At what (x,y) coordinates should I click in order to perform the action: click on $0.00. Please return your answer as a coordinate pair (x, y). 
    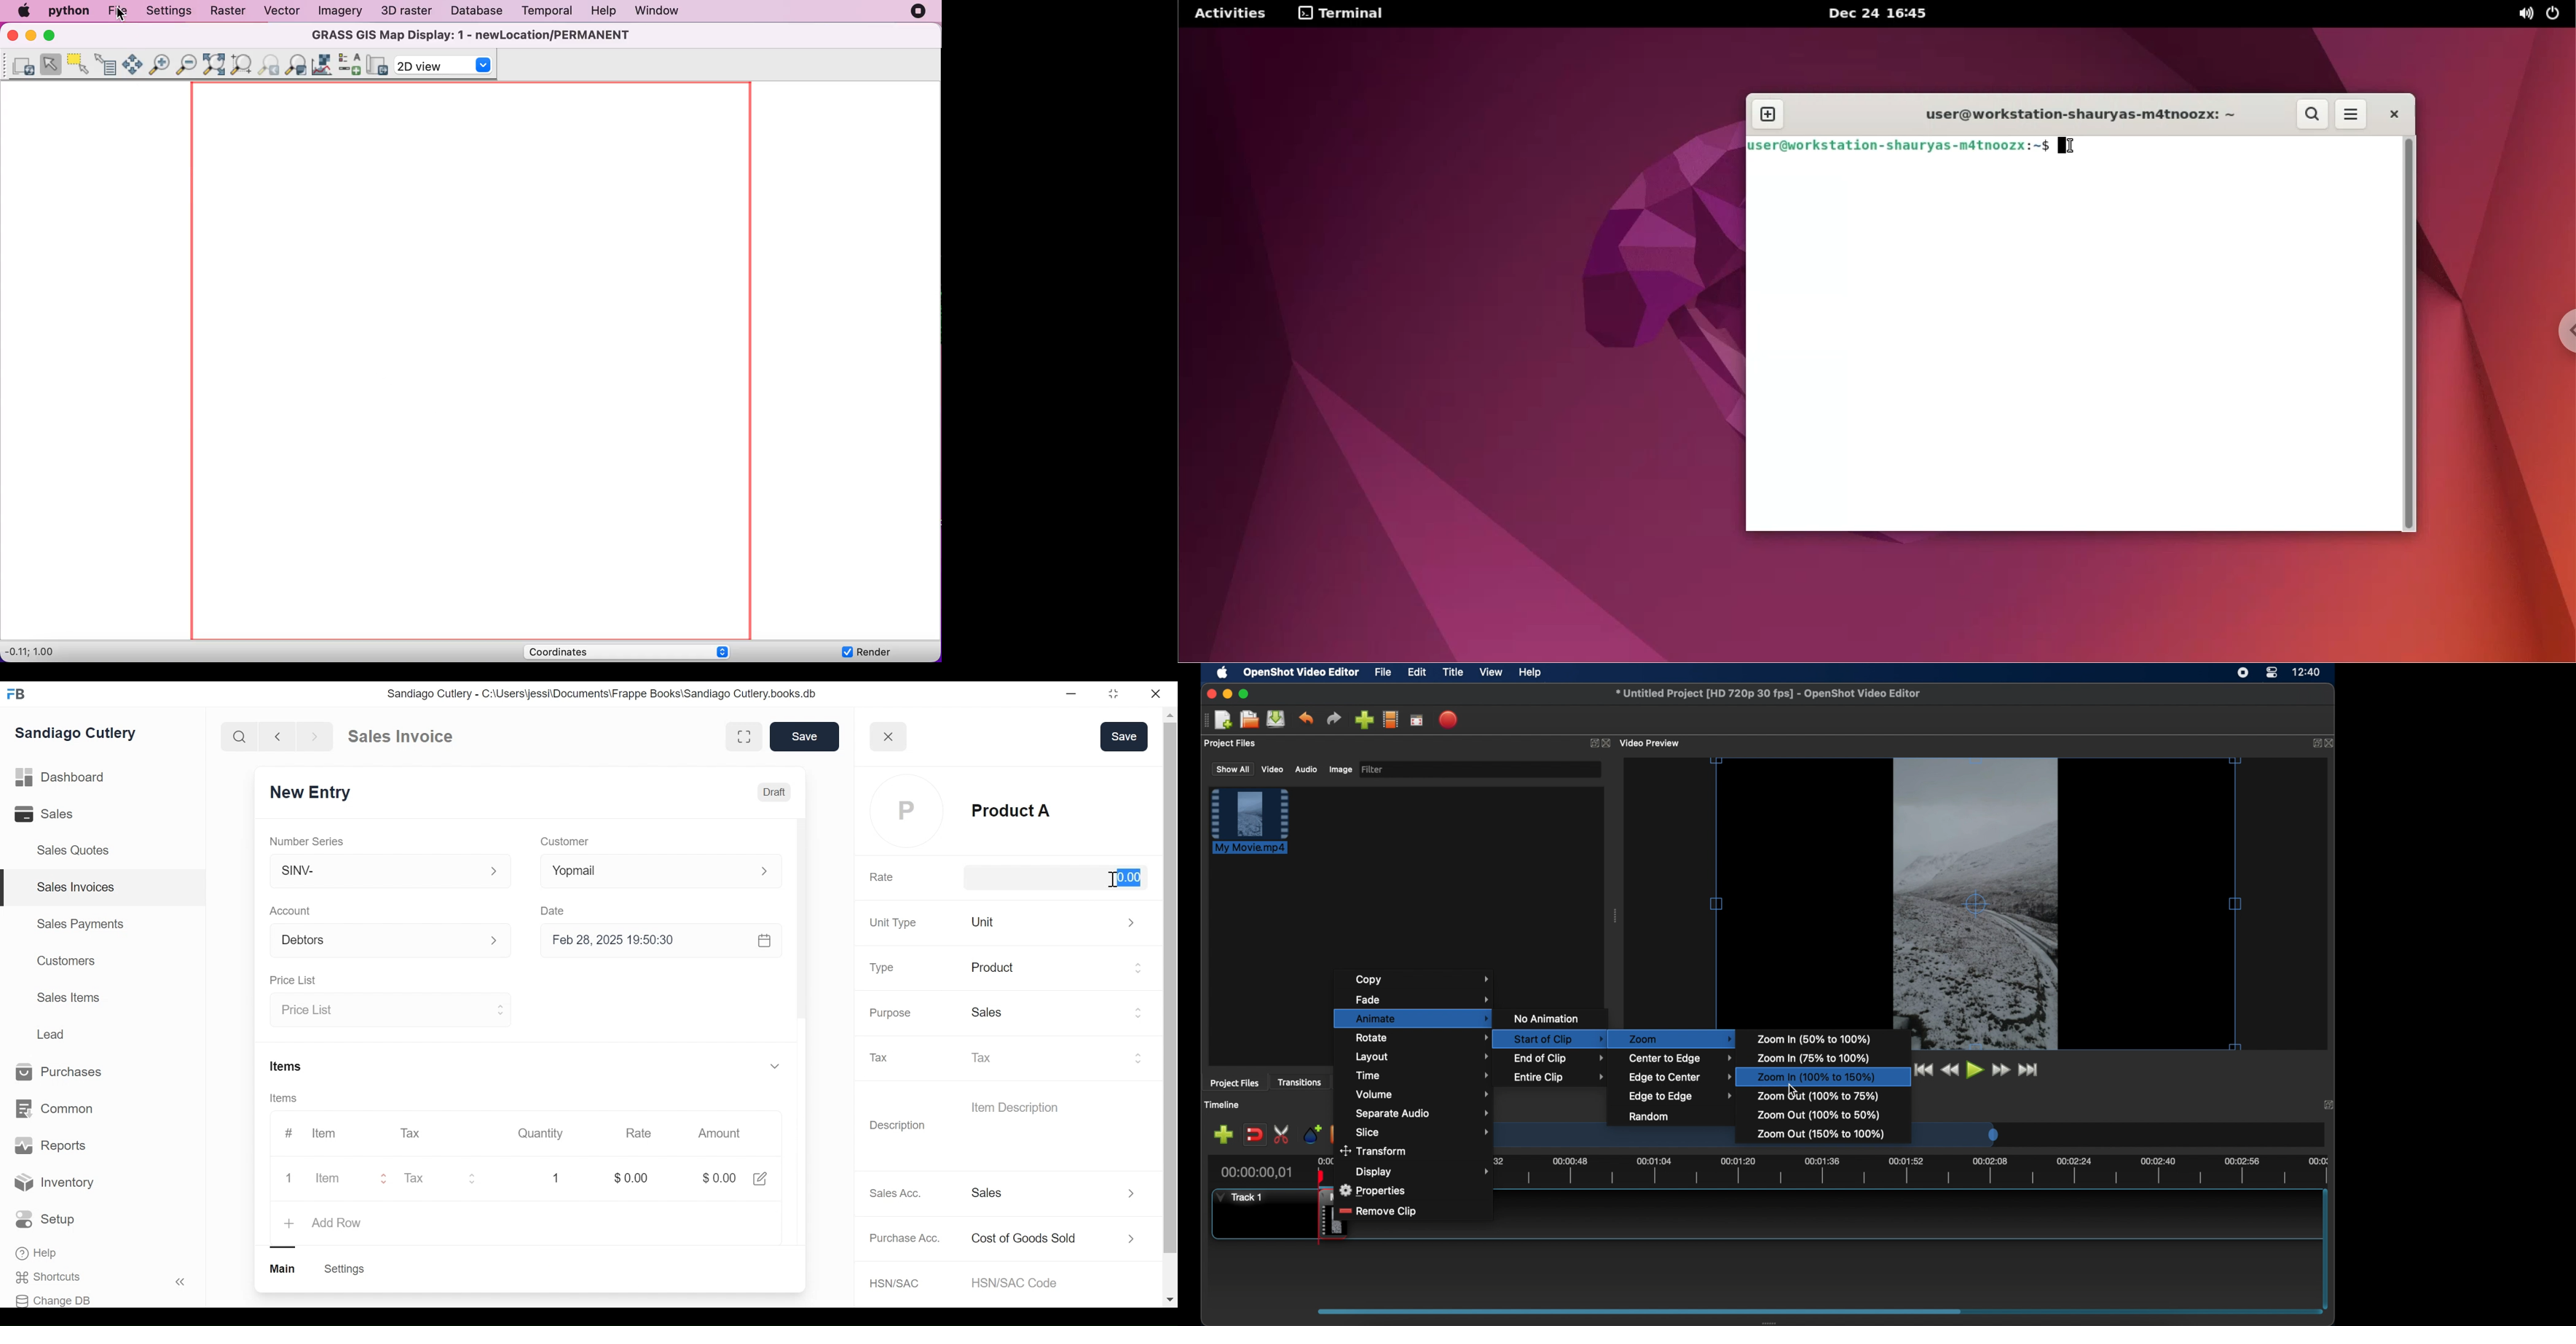
    Looking at the image, I should click on (628, 1176).